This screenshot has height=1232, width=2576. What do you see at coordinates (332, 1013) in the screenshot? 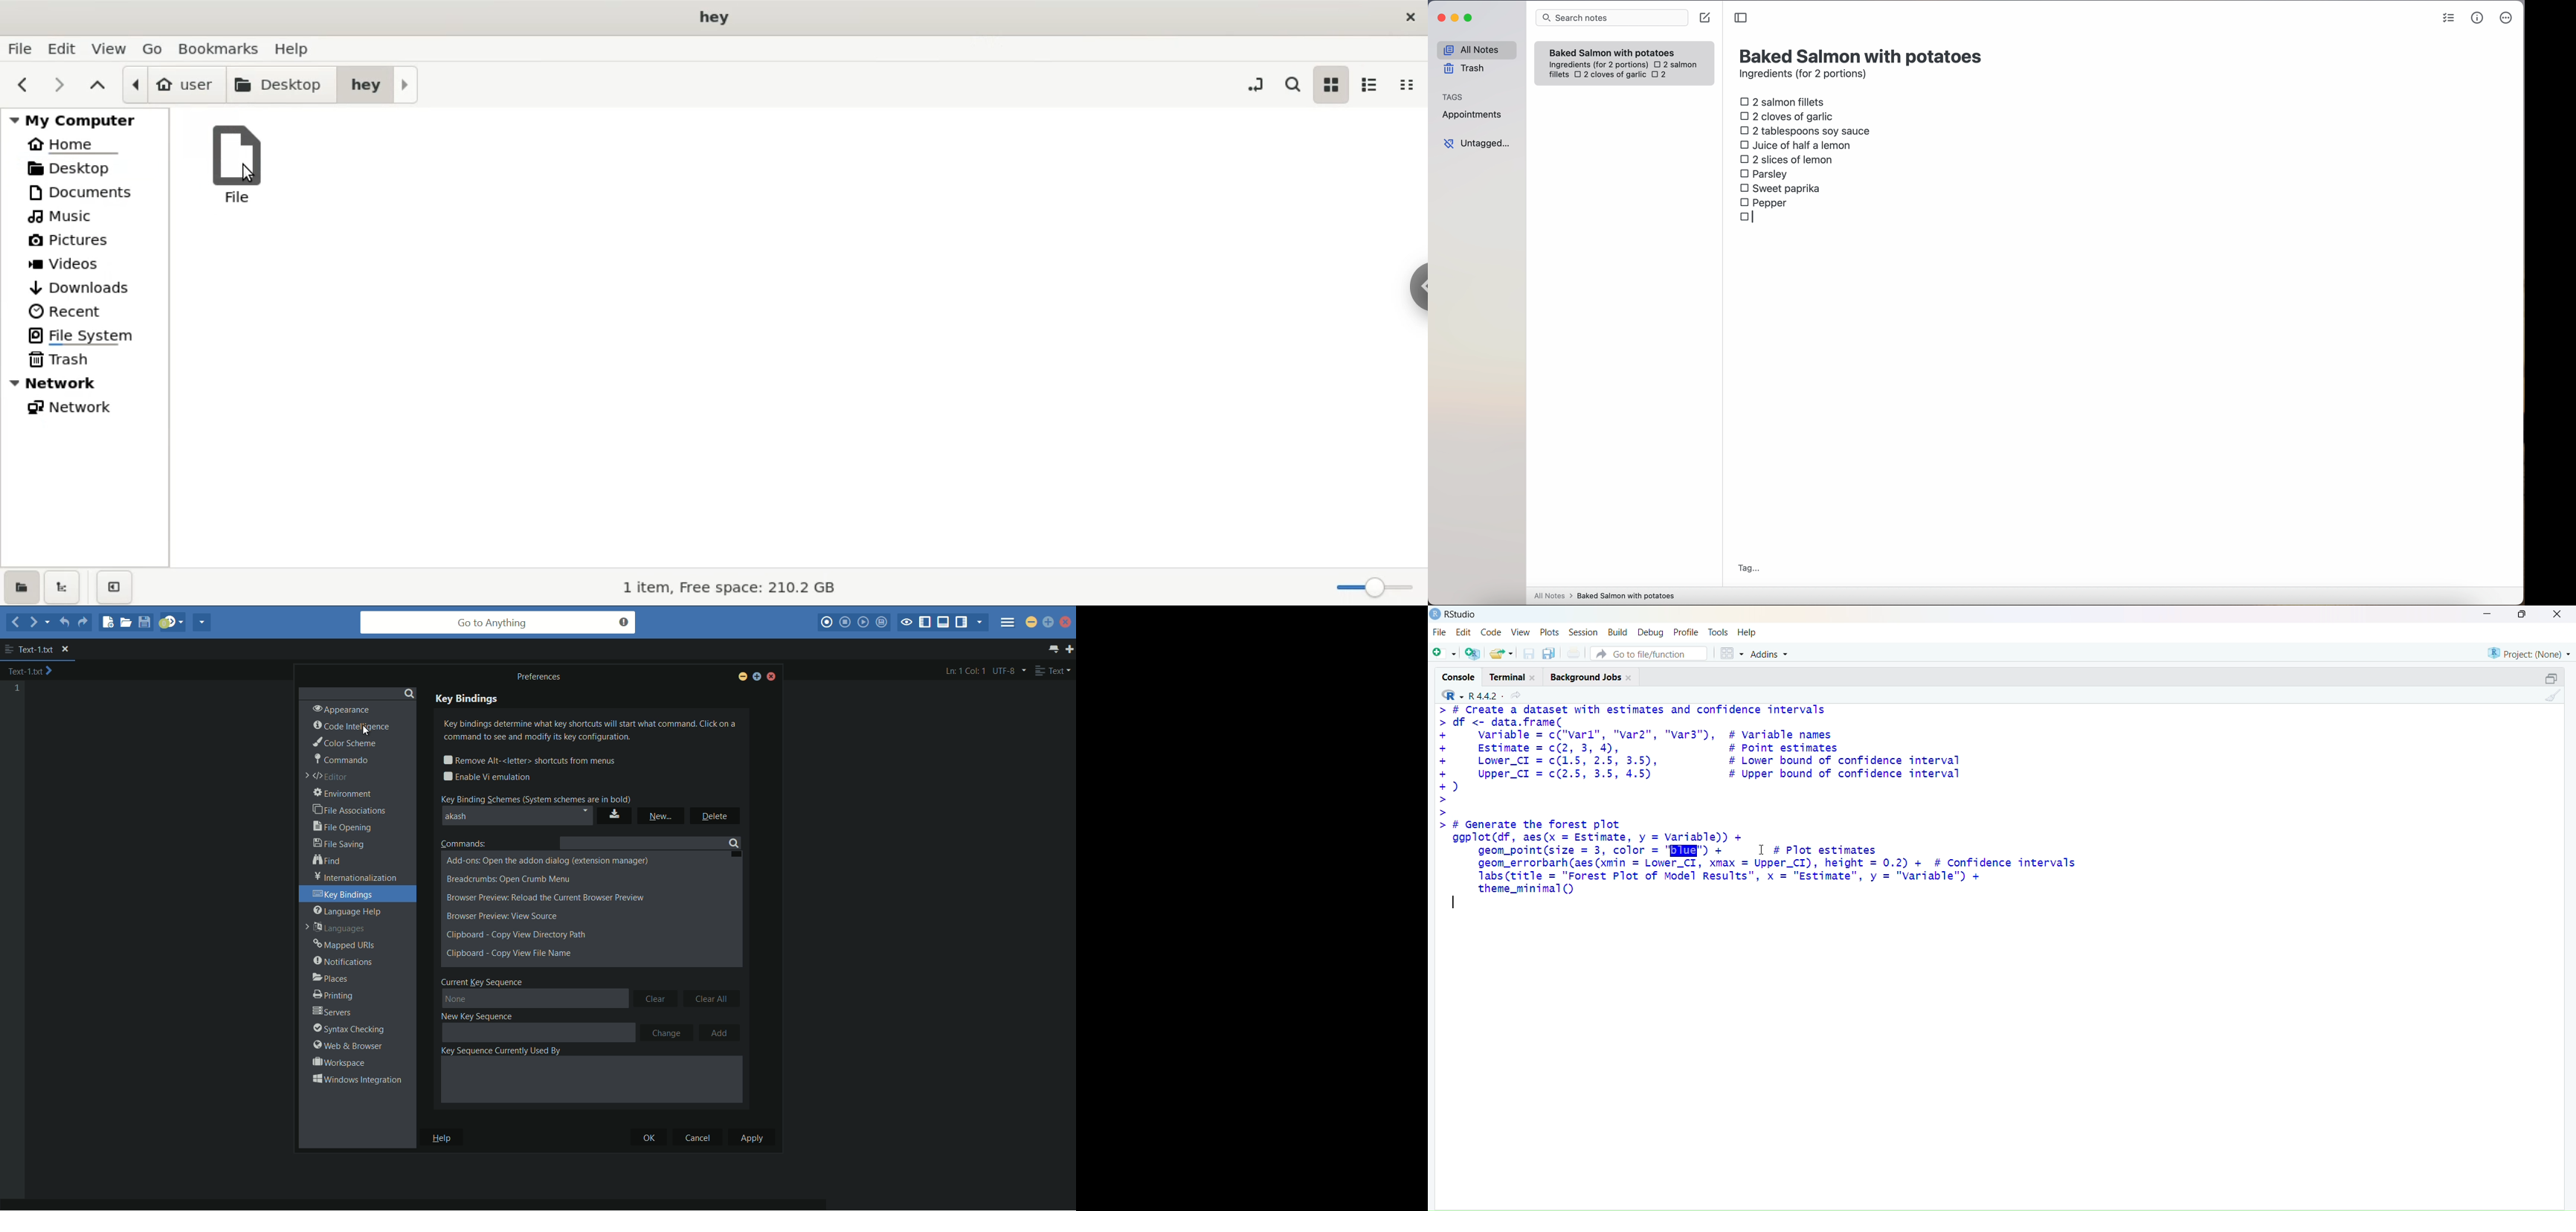
I see `servers` at bounding box center [332, 1013].